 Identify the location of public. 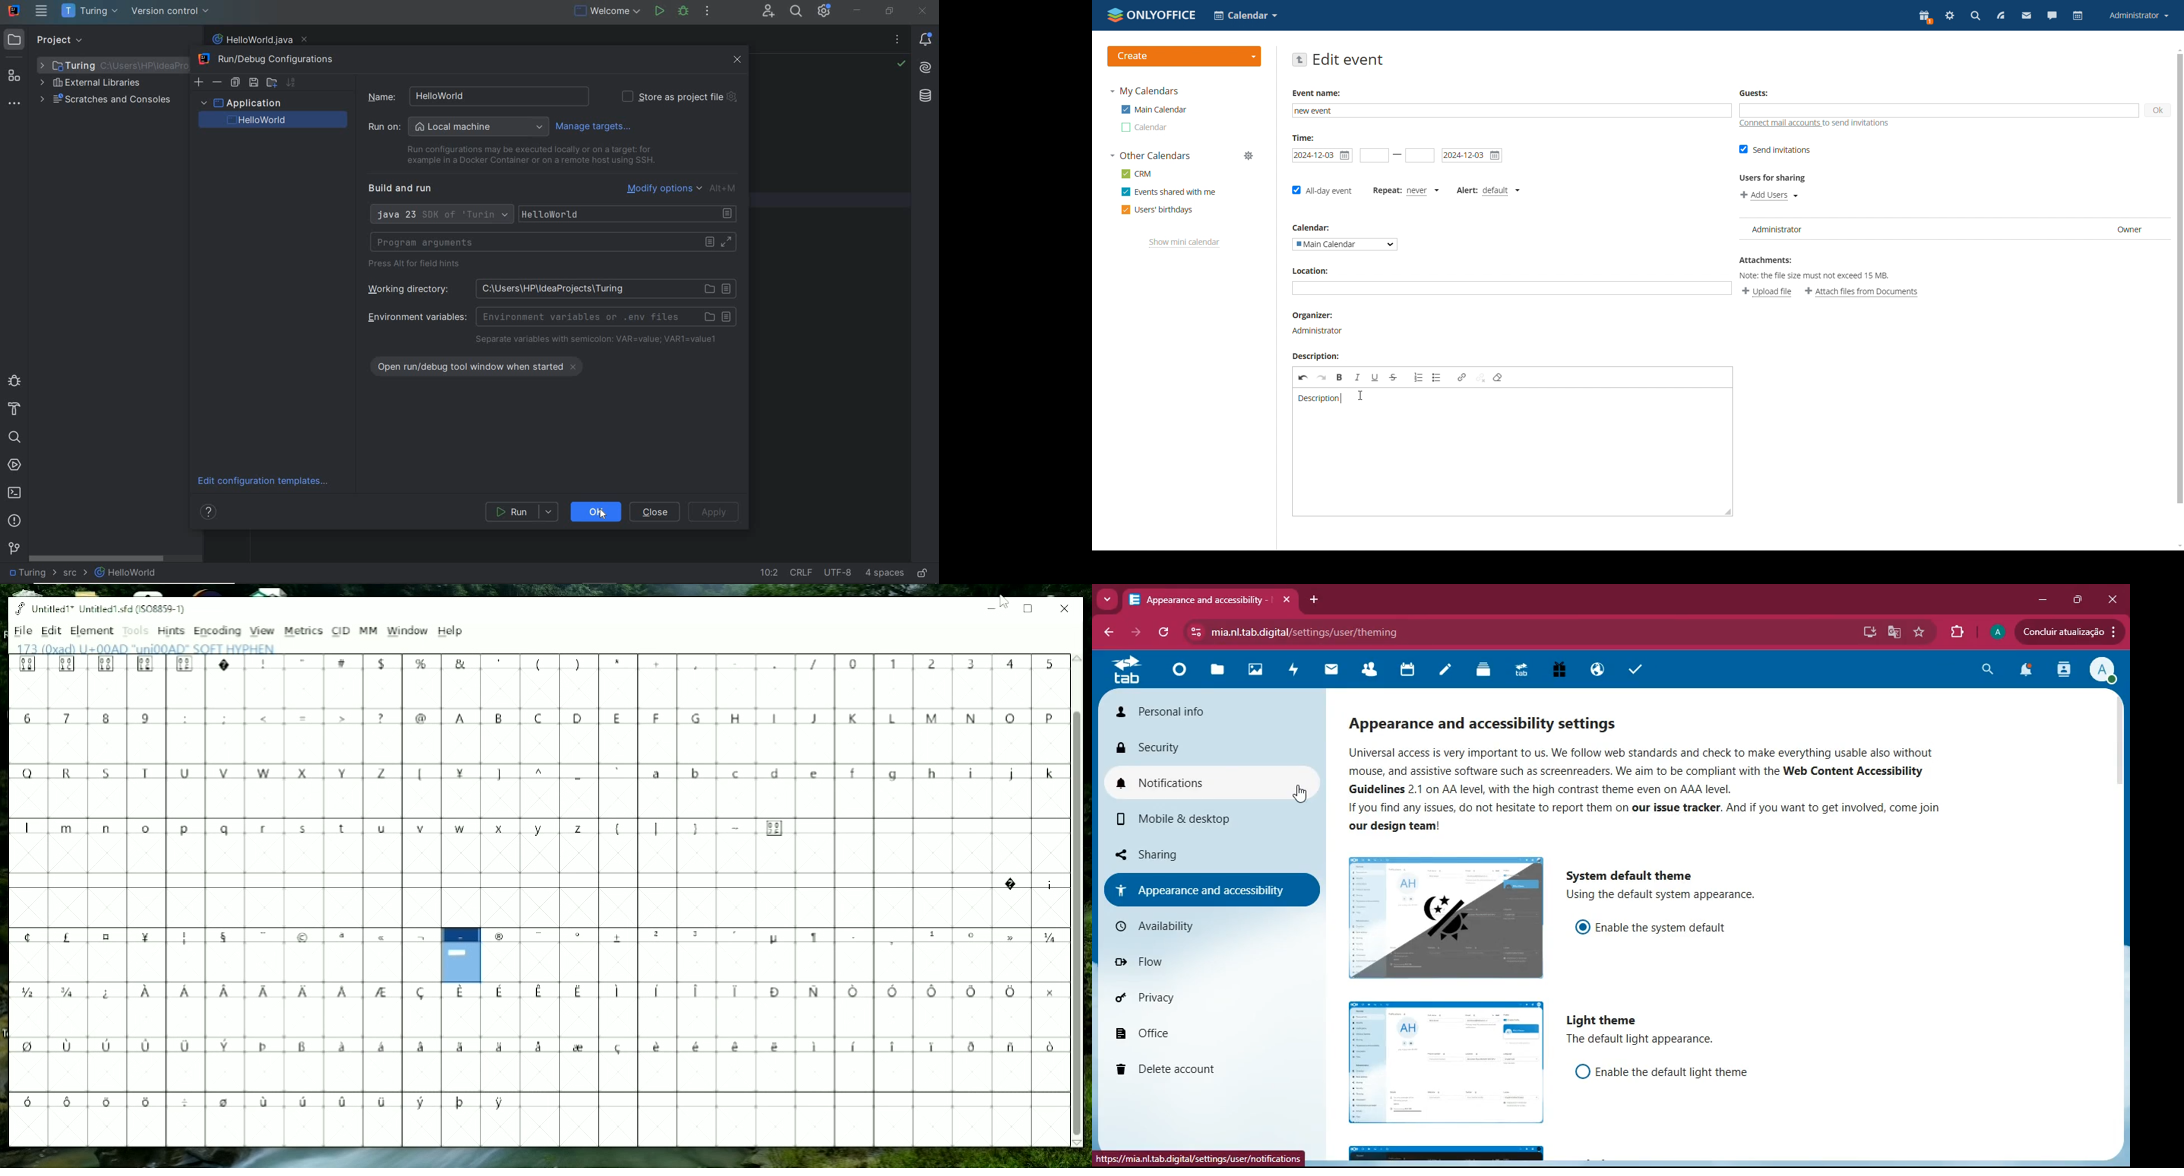
(1601, 670).